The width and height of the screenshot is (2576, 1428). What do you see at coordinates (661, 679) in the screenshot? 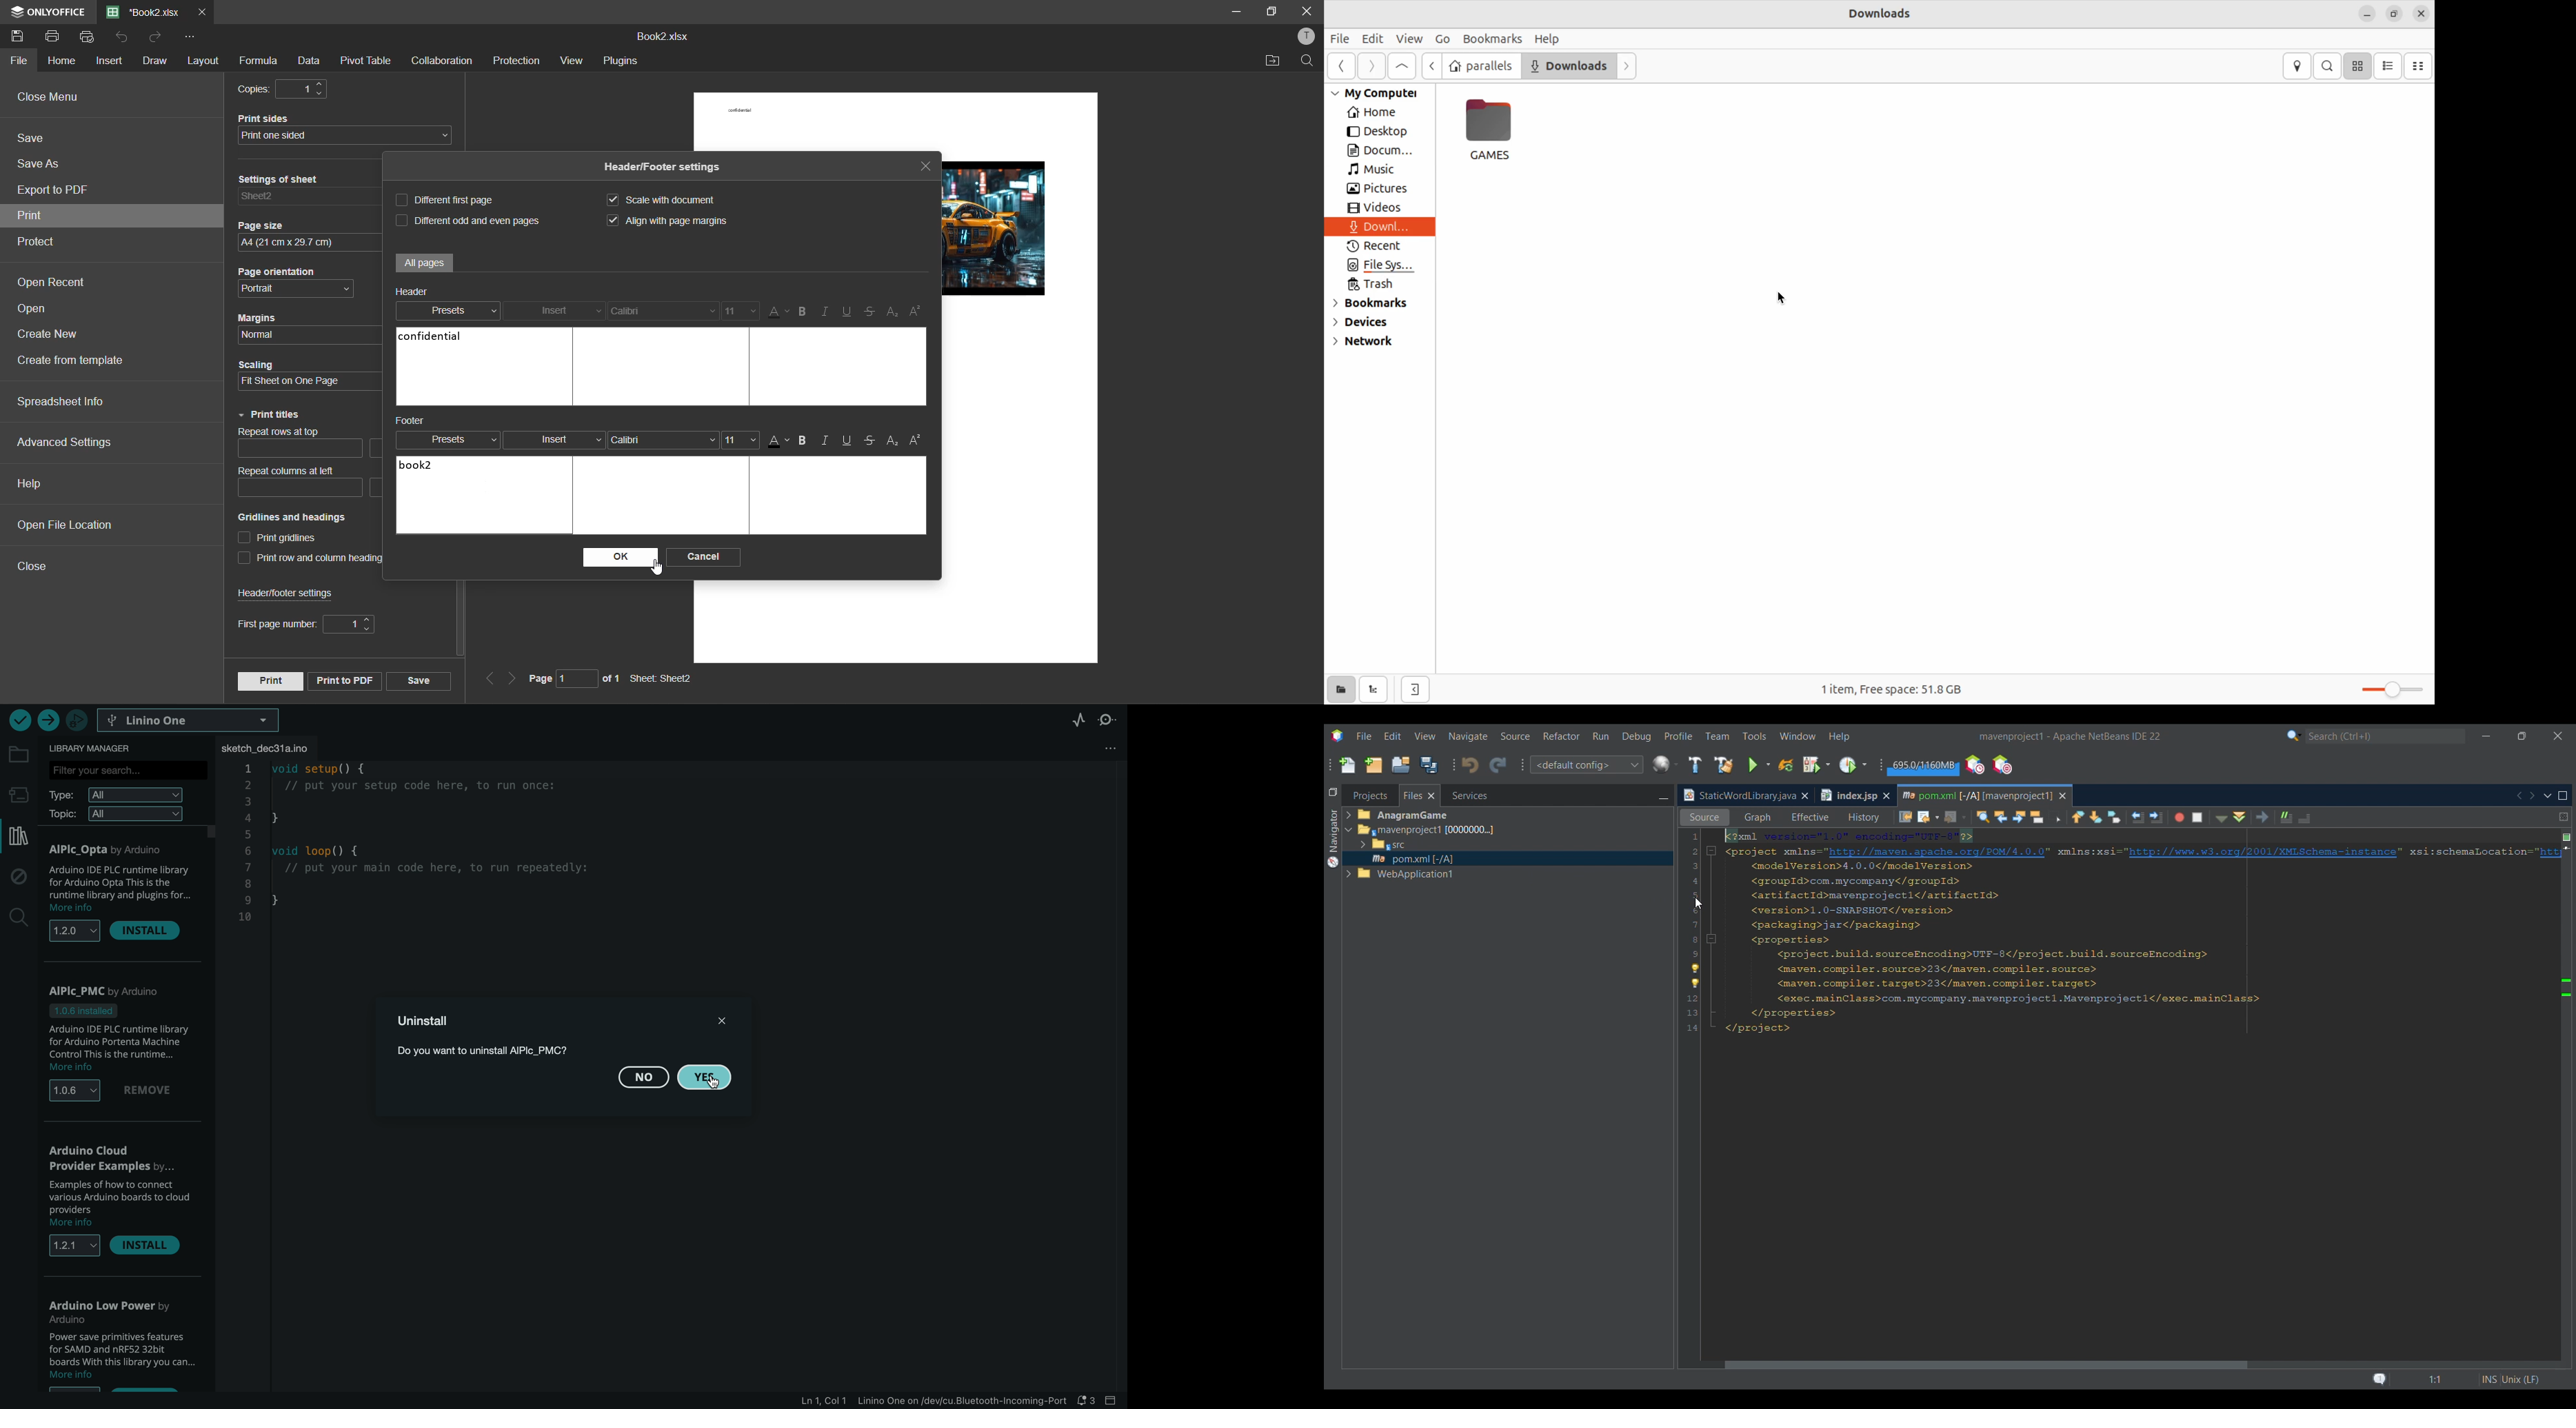
I see `Sheet: Sheet2` at bounding box center [661, 679].